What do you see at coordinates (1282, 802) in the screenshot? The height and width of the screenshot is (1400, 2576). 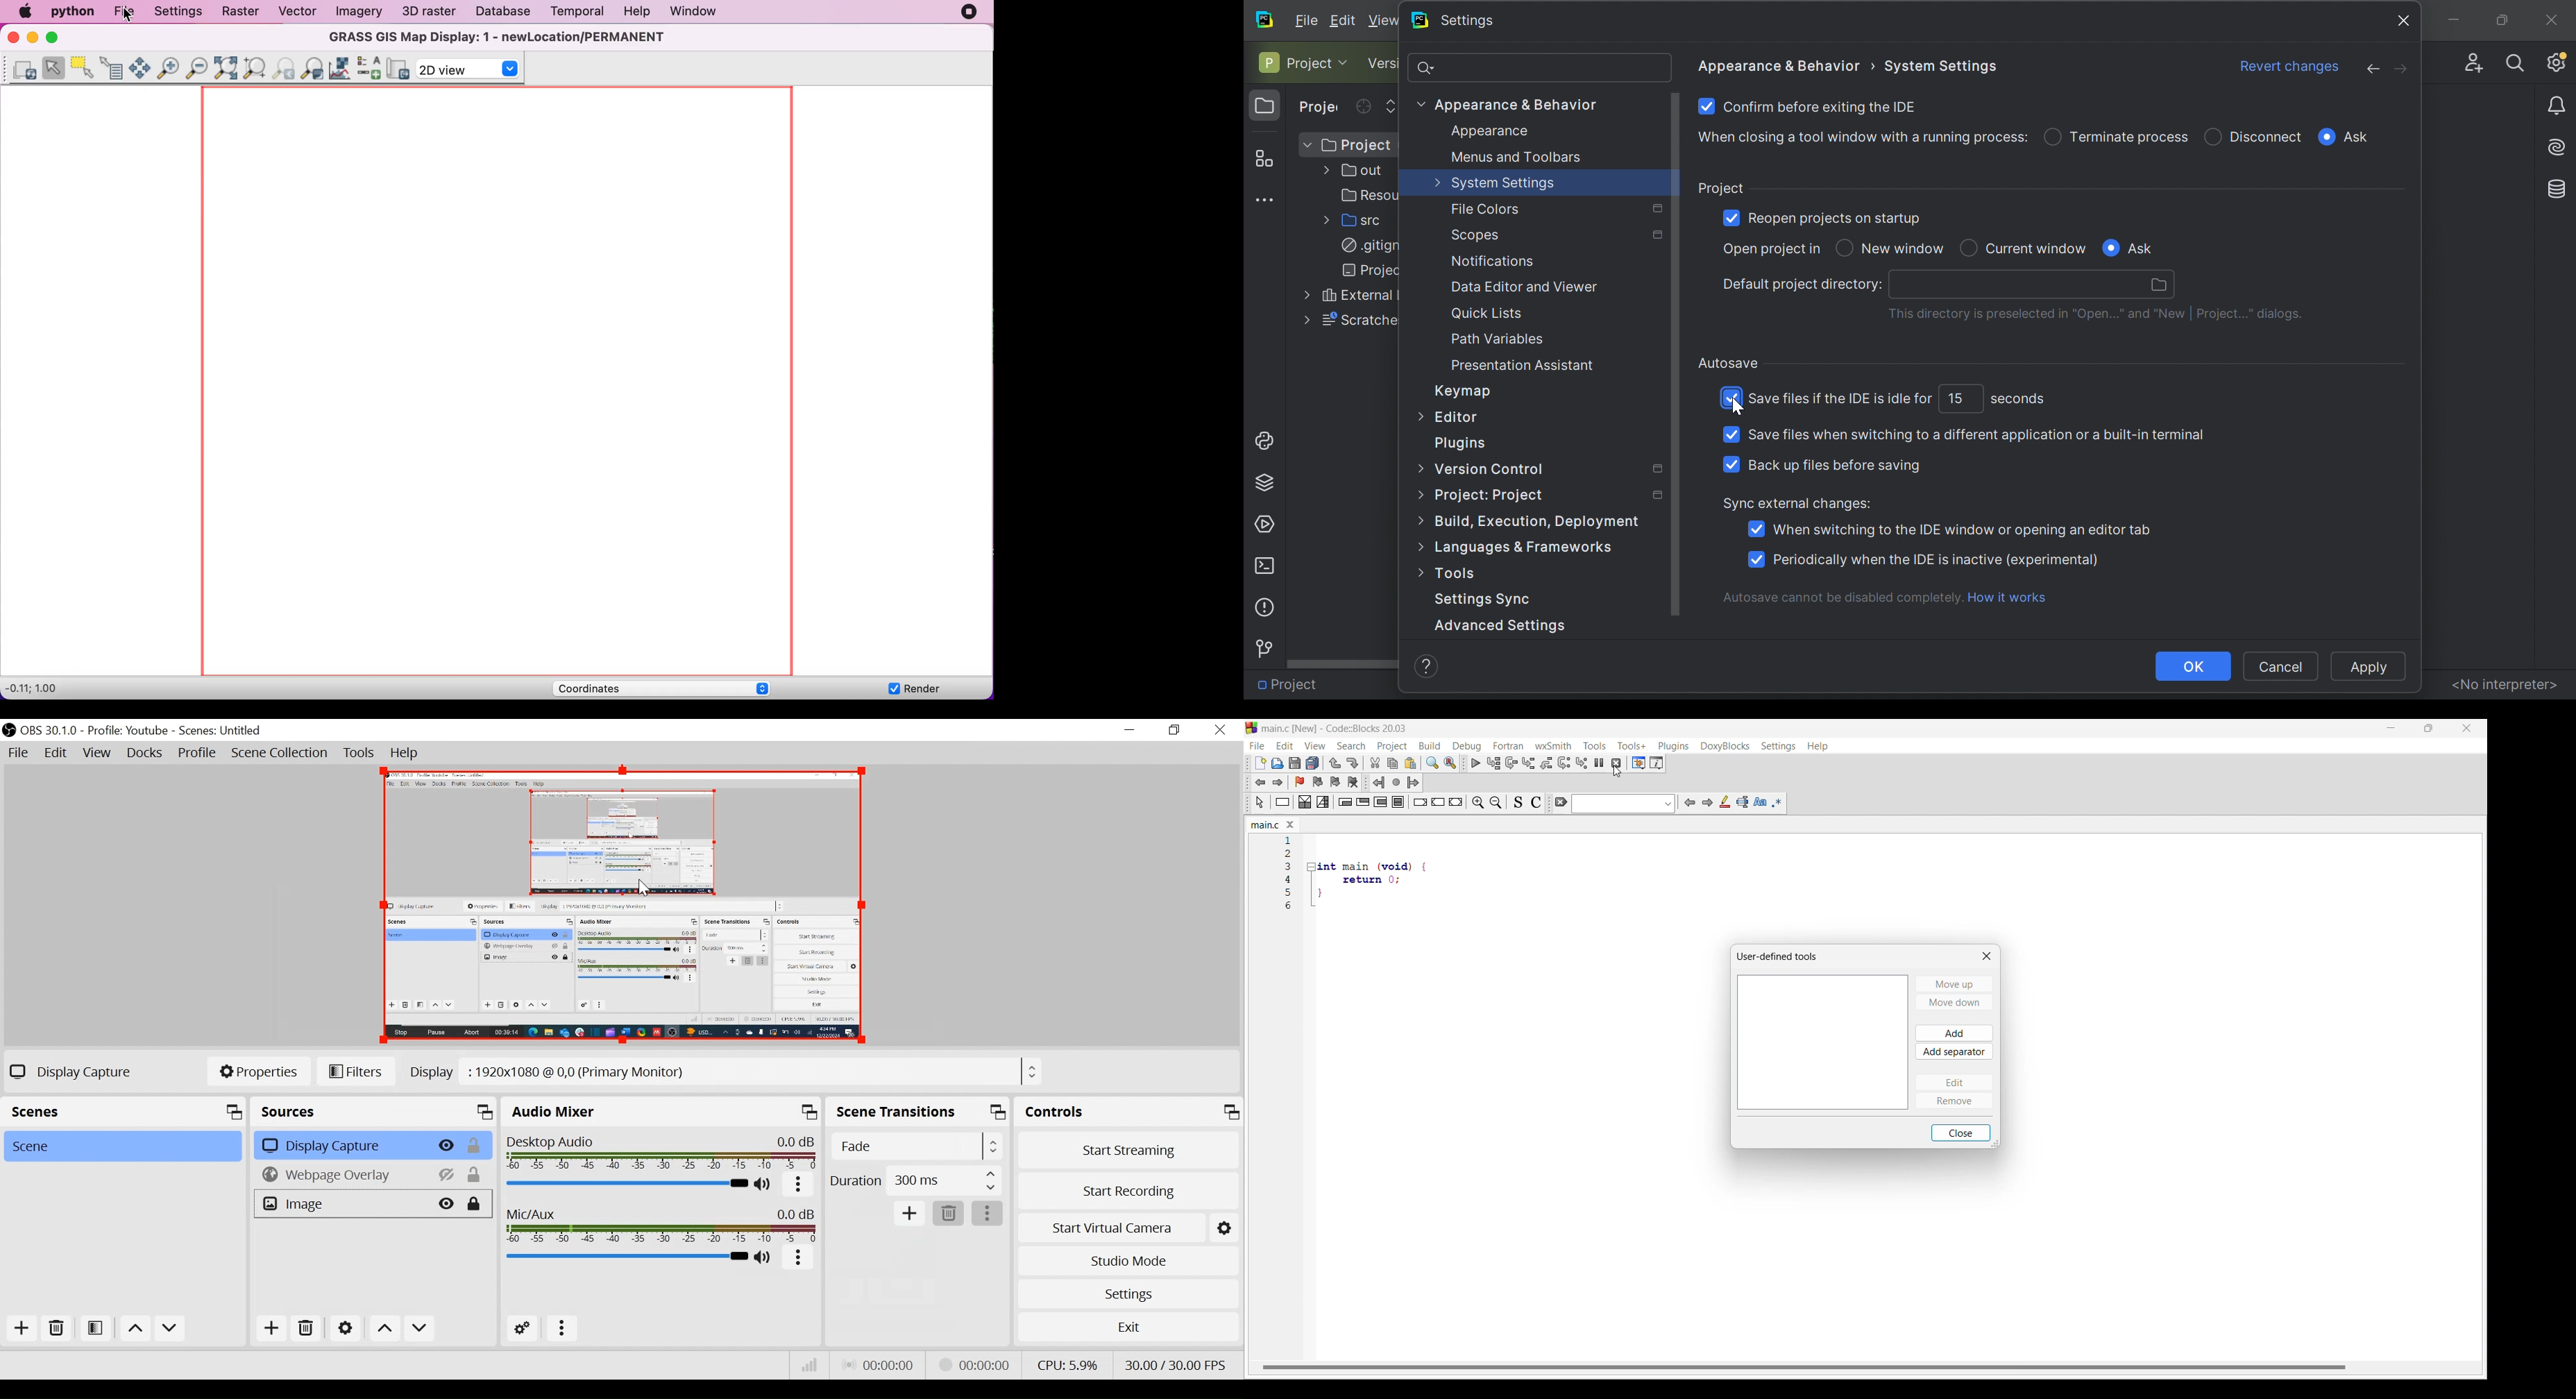 I see `Instruction` at bounding box center [1282, 802].